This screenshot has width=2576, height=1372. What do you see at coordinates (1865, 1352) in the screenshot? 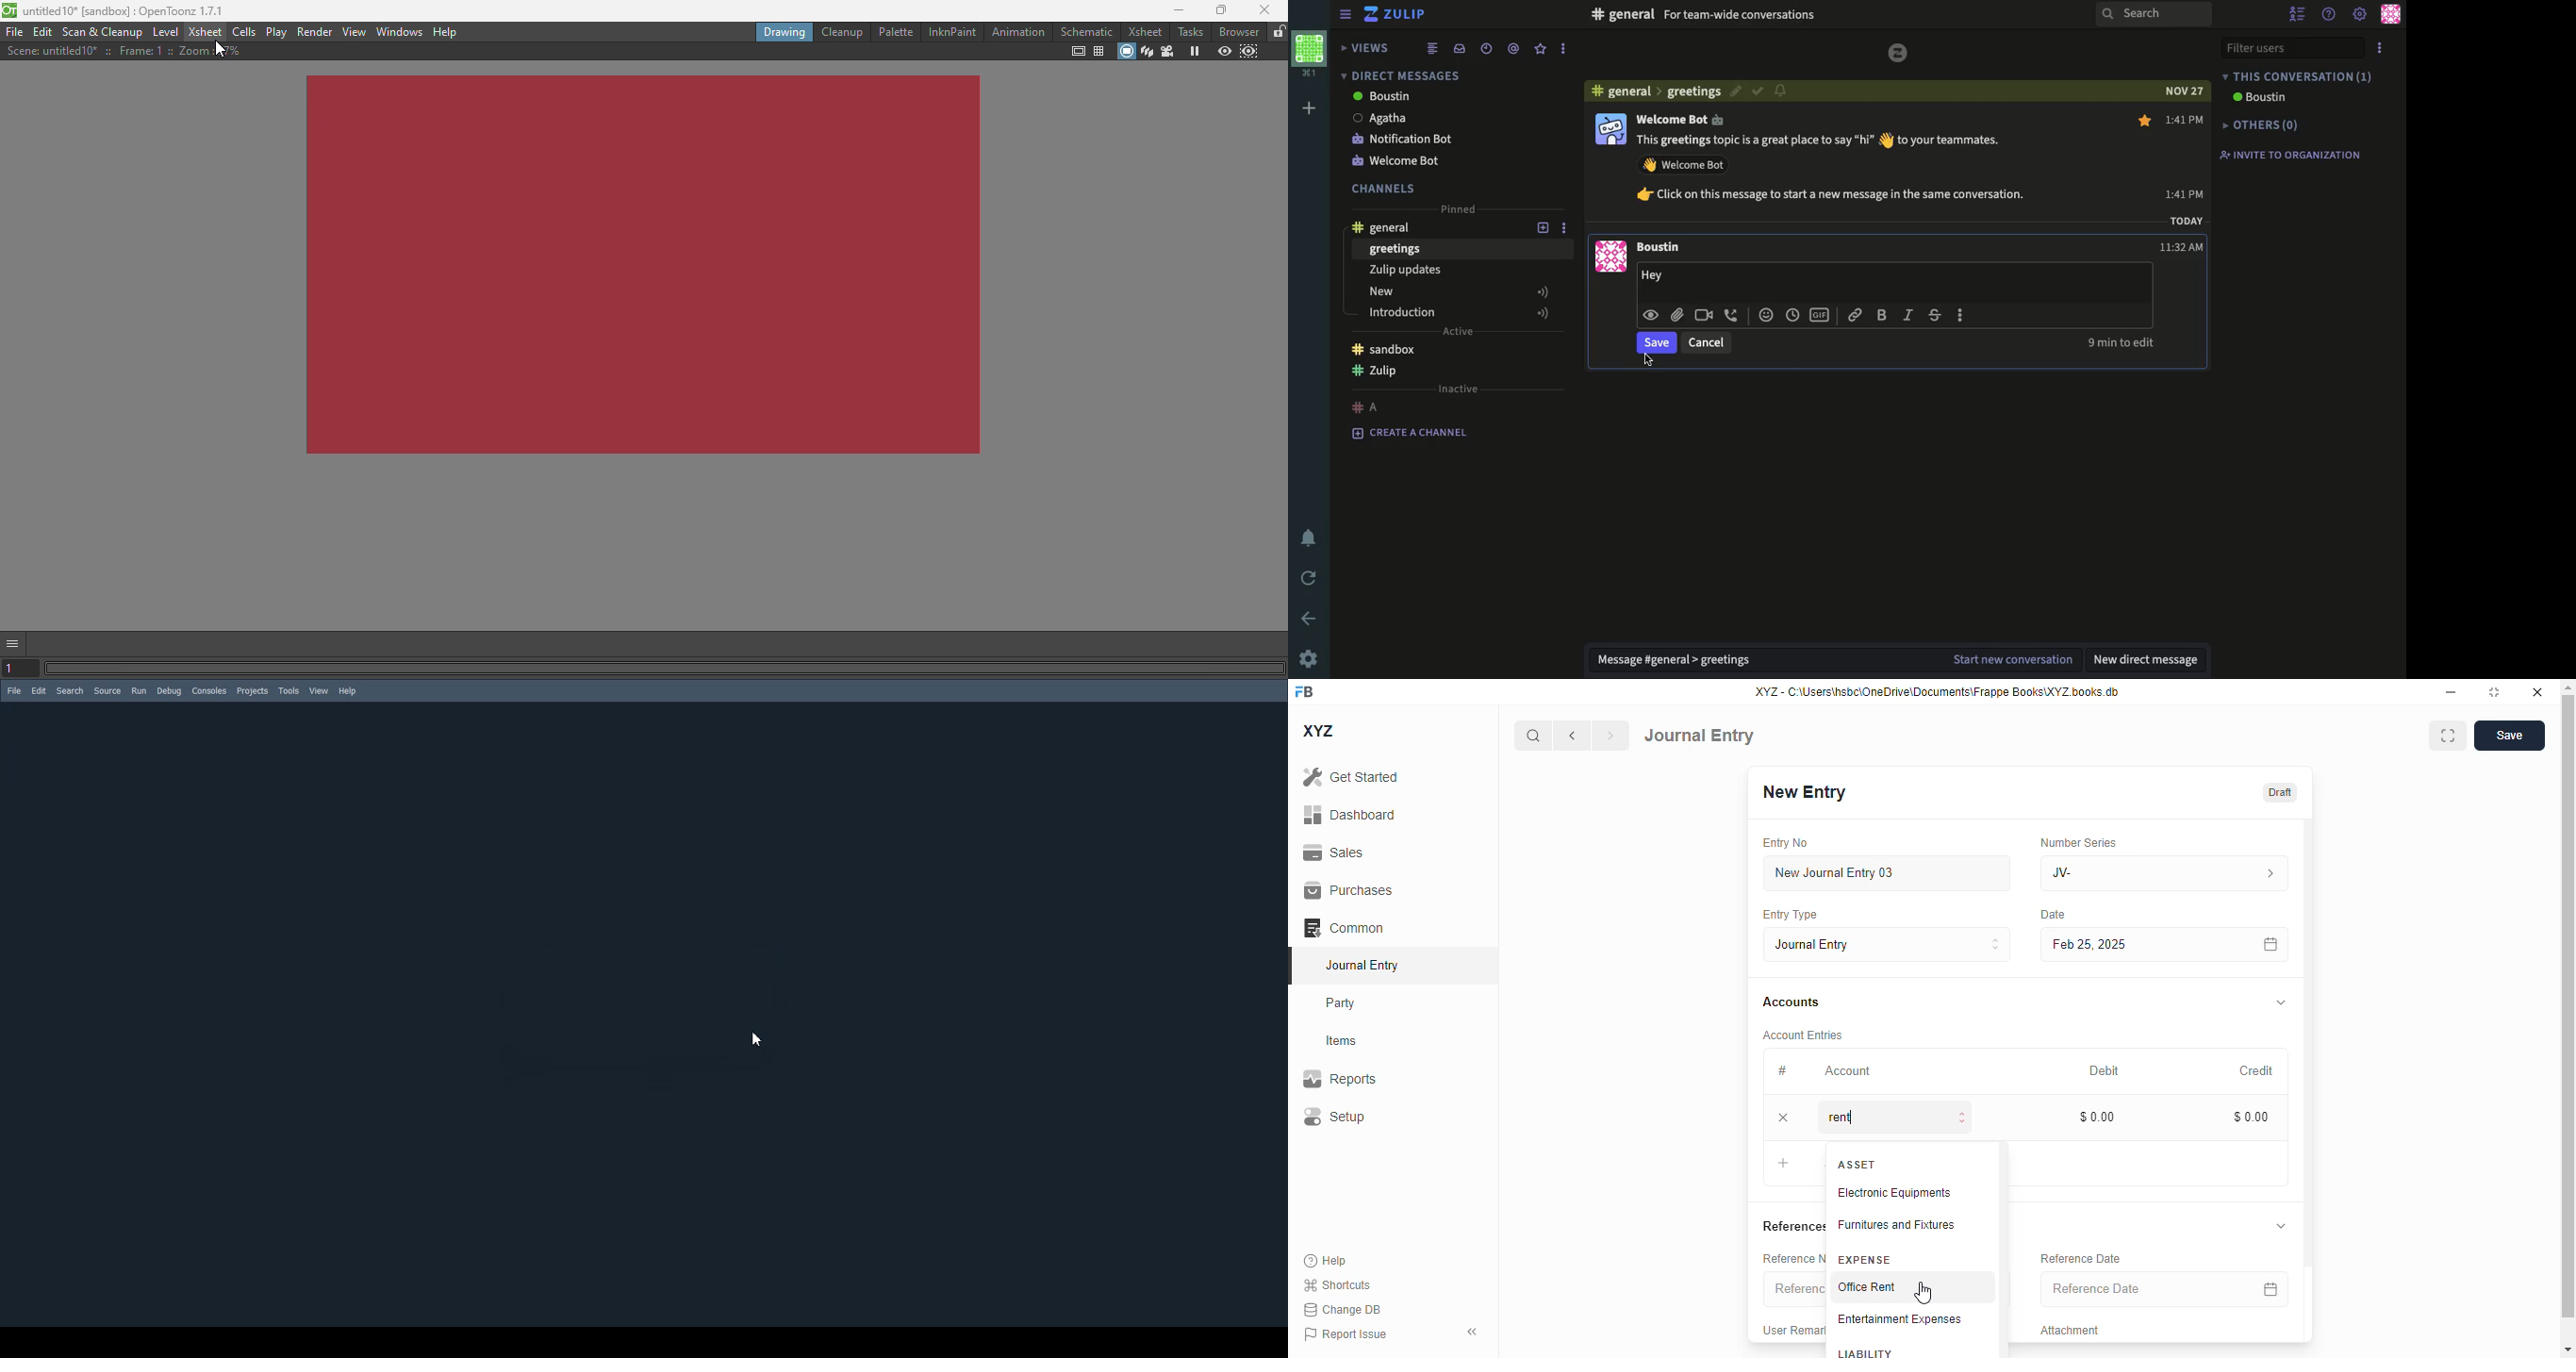
I see `liability` at bounding box center [1865, 1352].